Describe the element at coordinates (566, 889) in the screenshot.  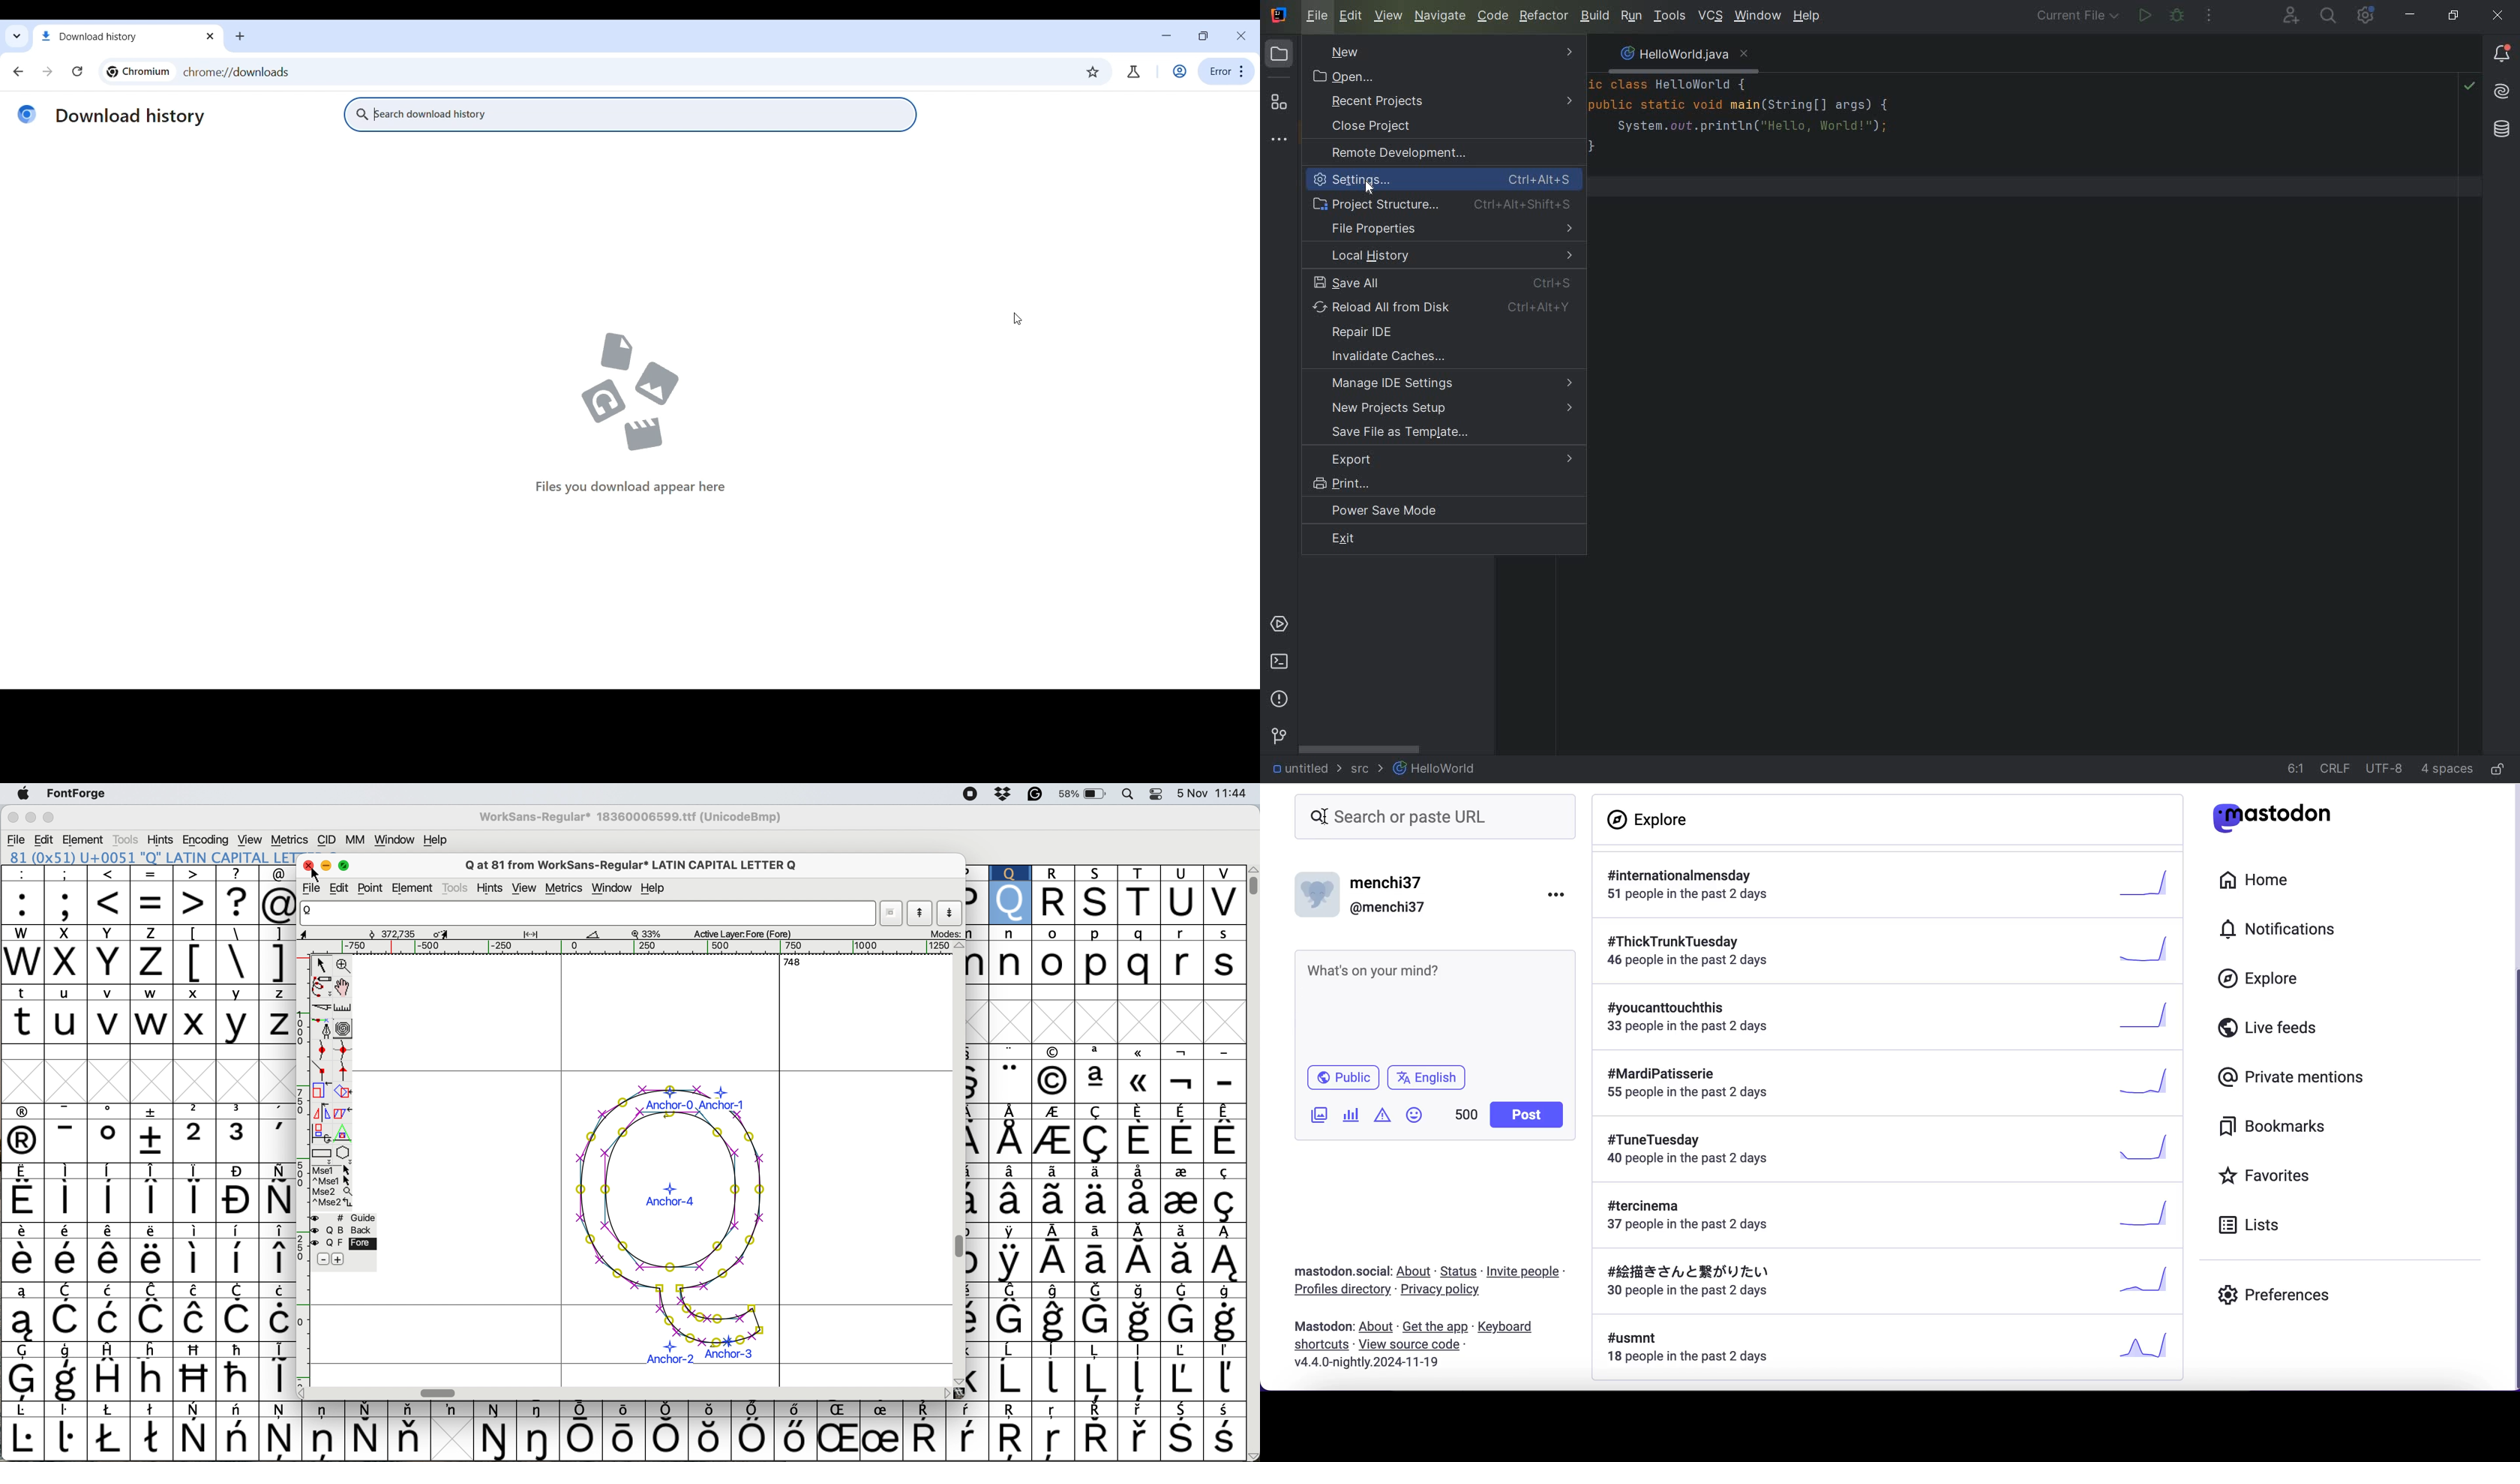
I see `metrics` at that location.